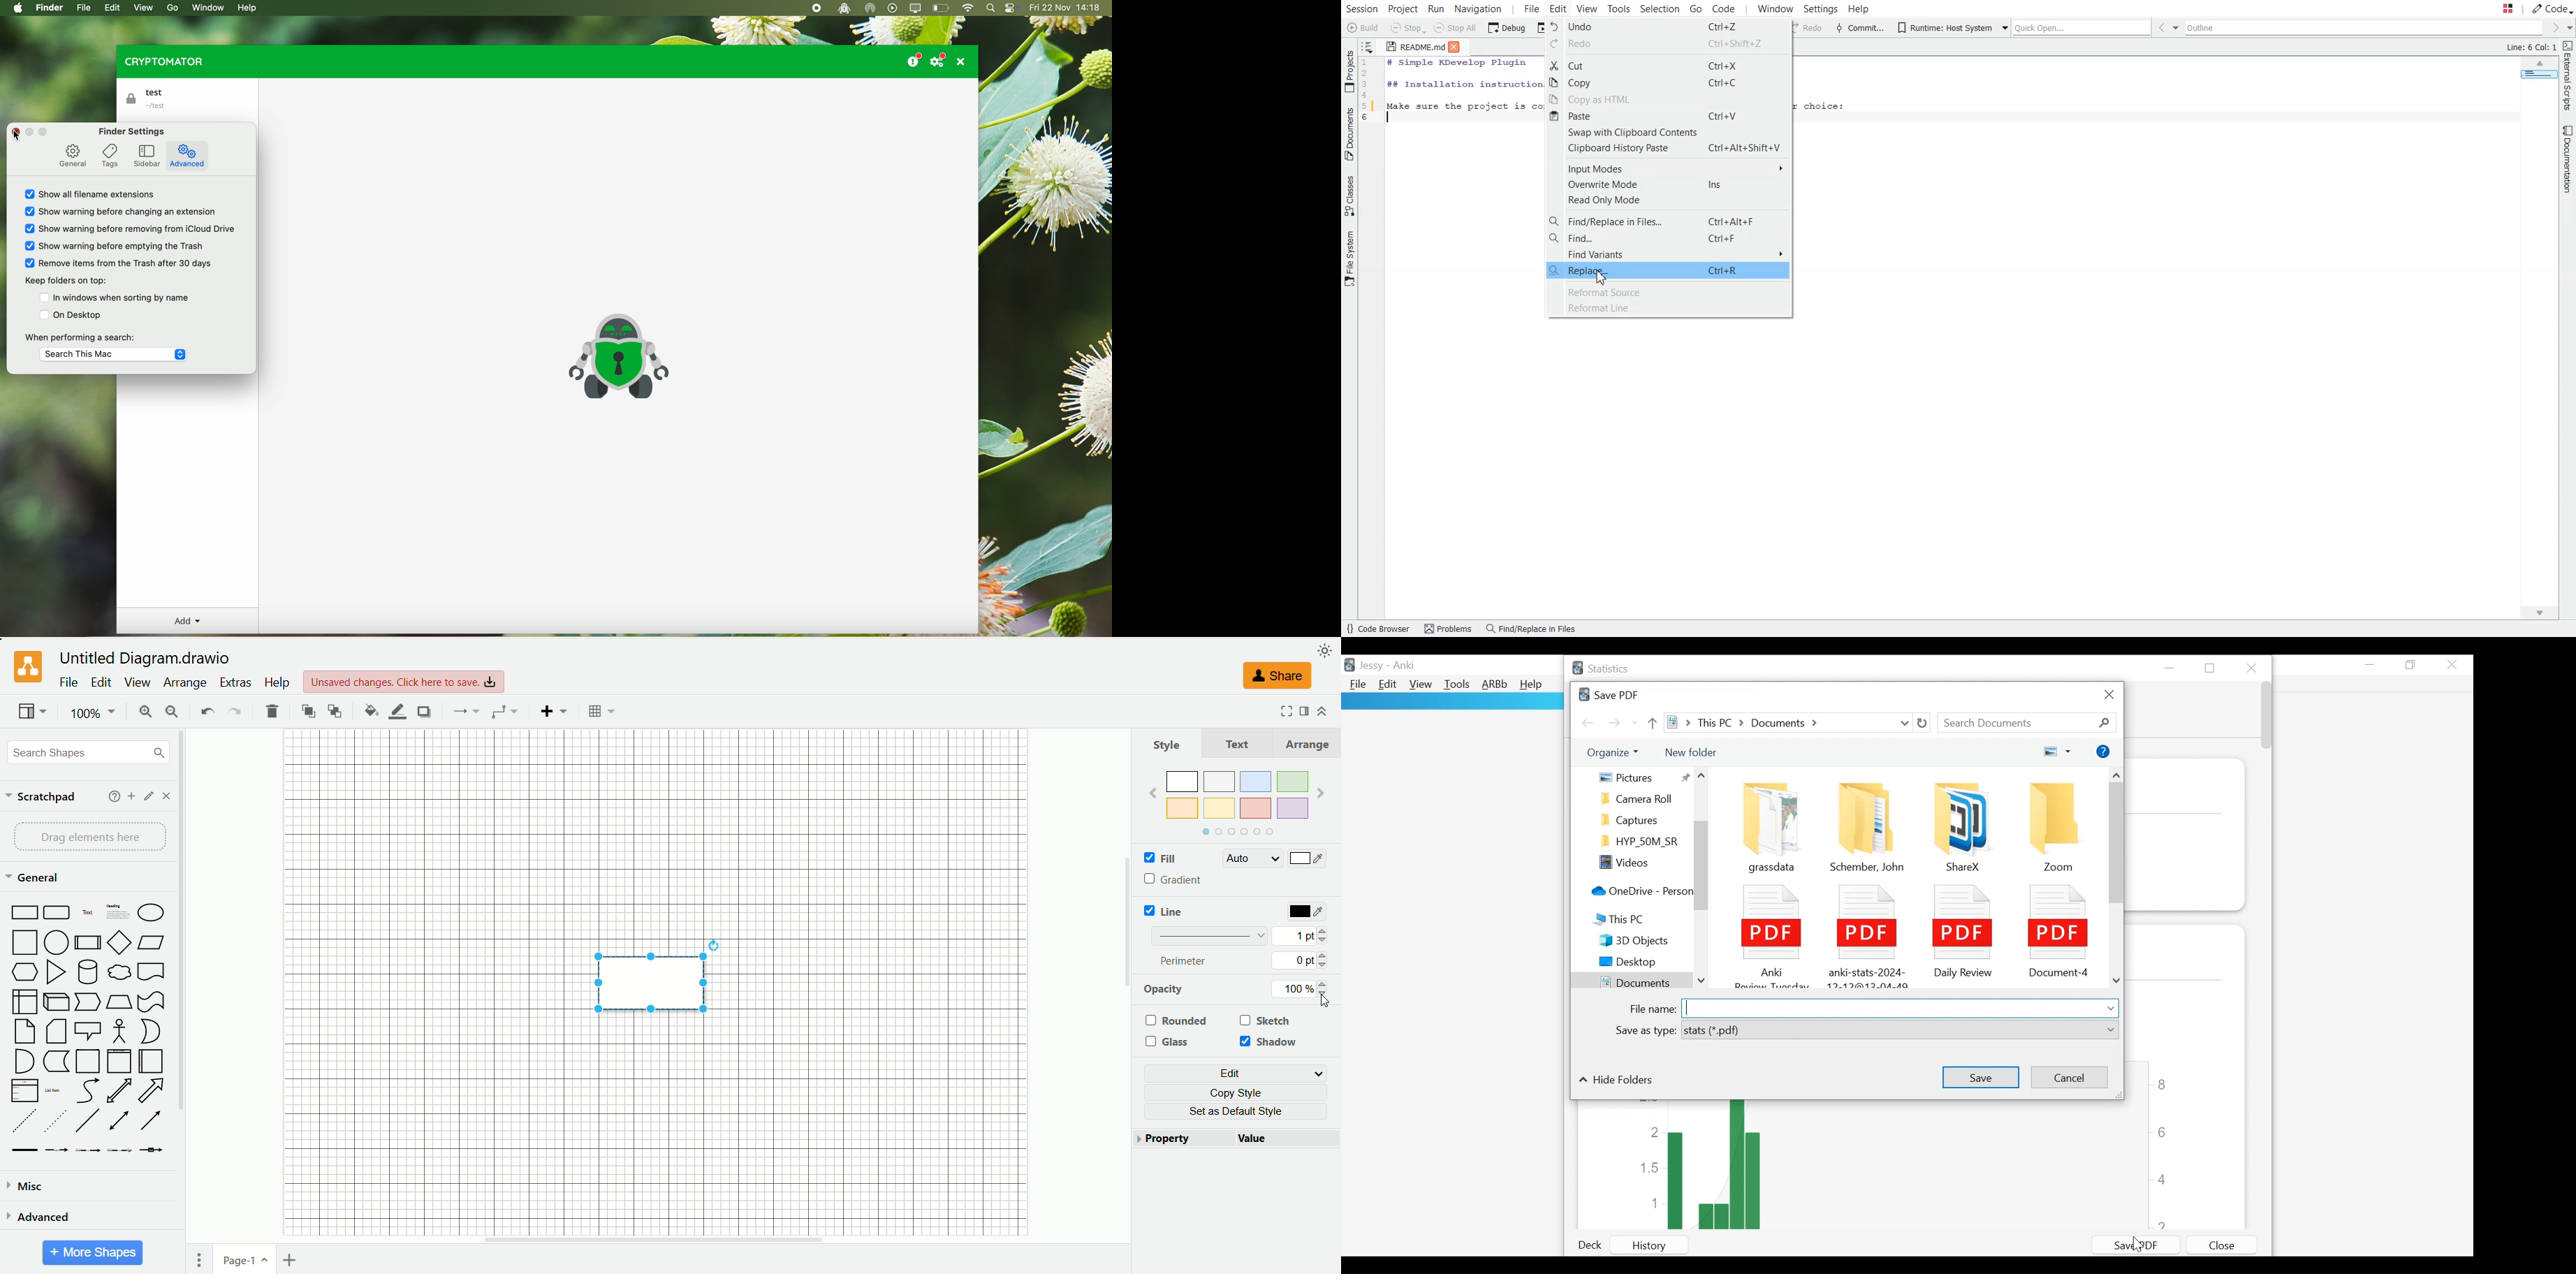 The width and height of the screenshot is (2576, 1288). What do you see at coordinates (110, 155) in the screenshot?
I see `tags` at bounding box center [110, 155].